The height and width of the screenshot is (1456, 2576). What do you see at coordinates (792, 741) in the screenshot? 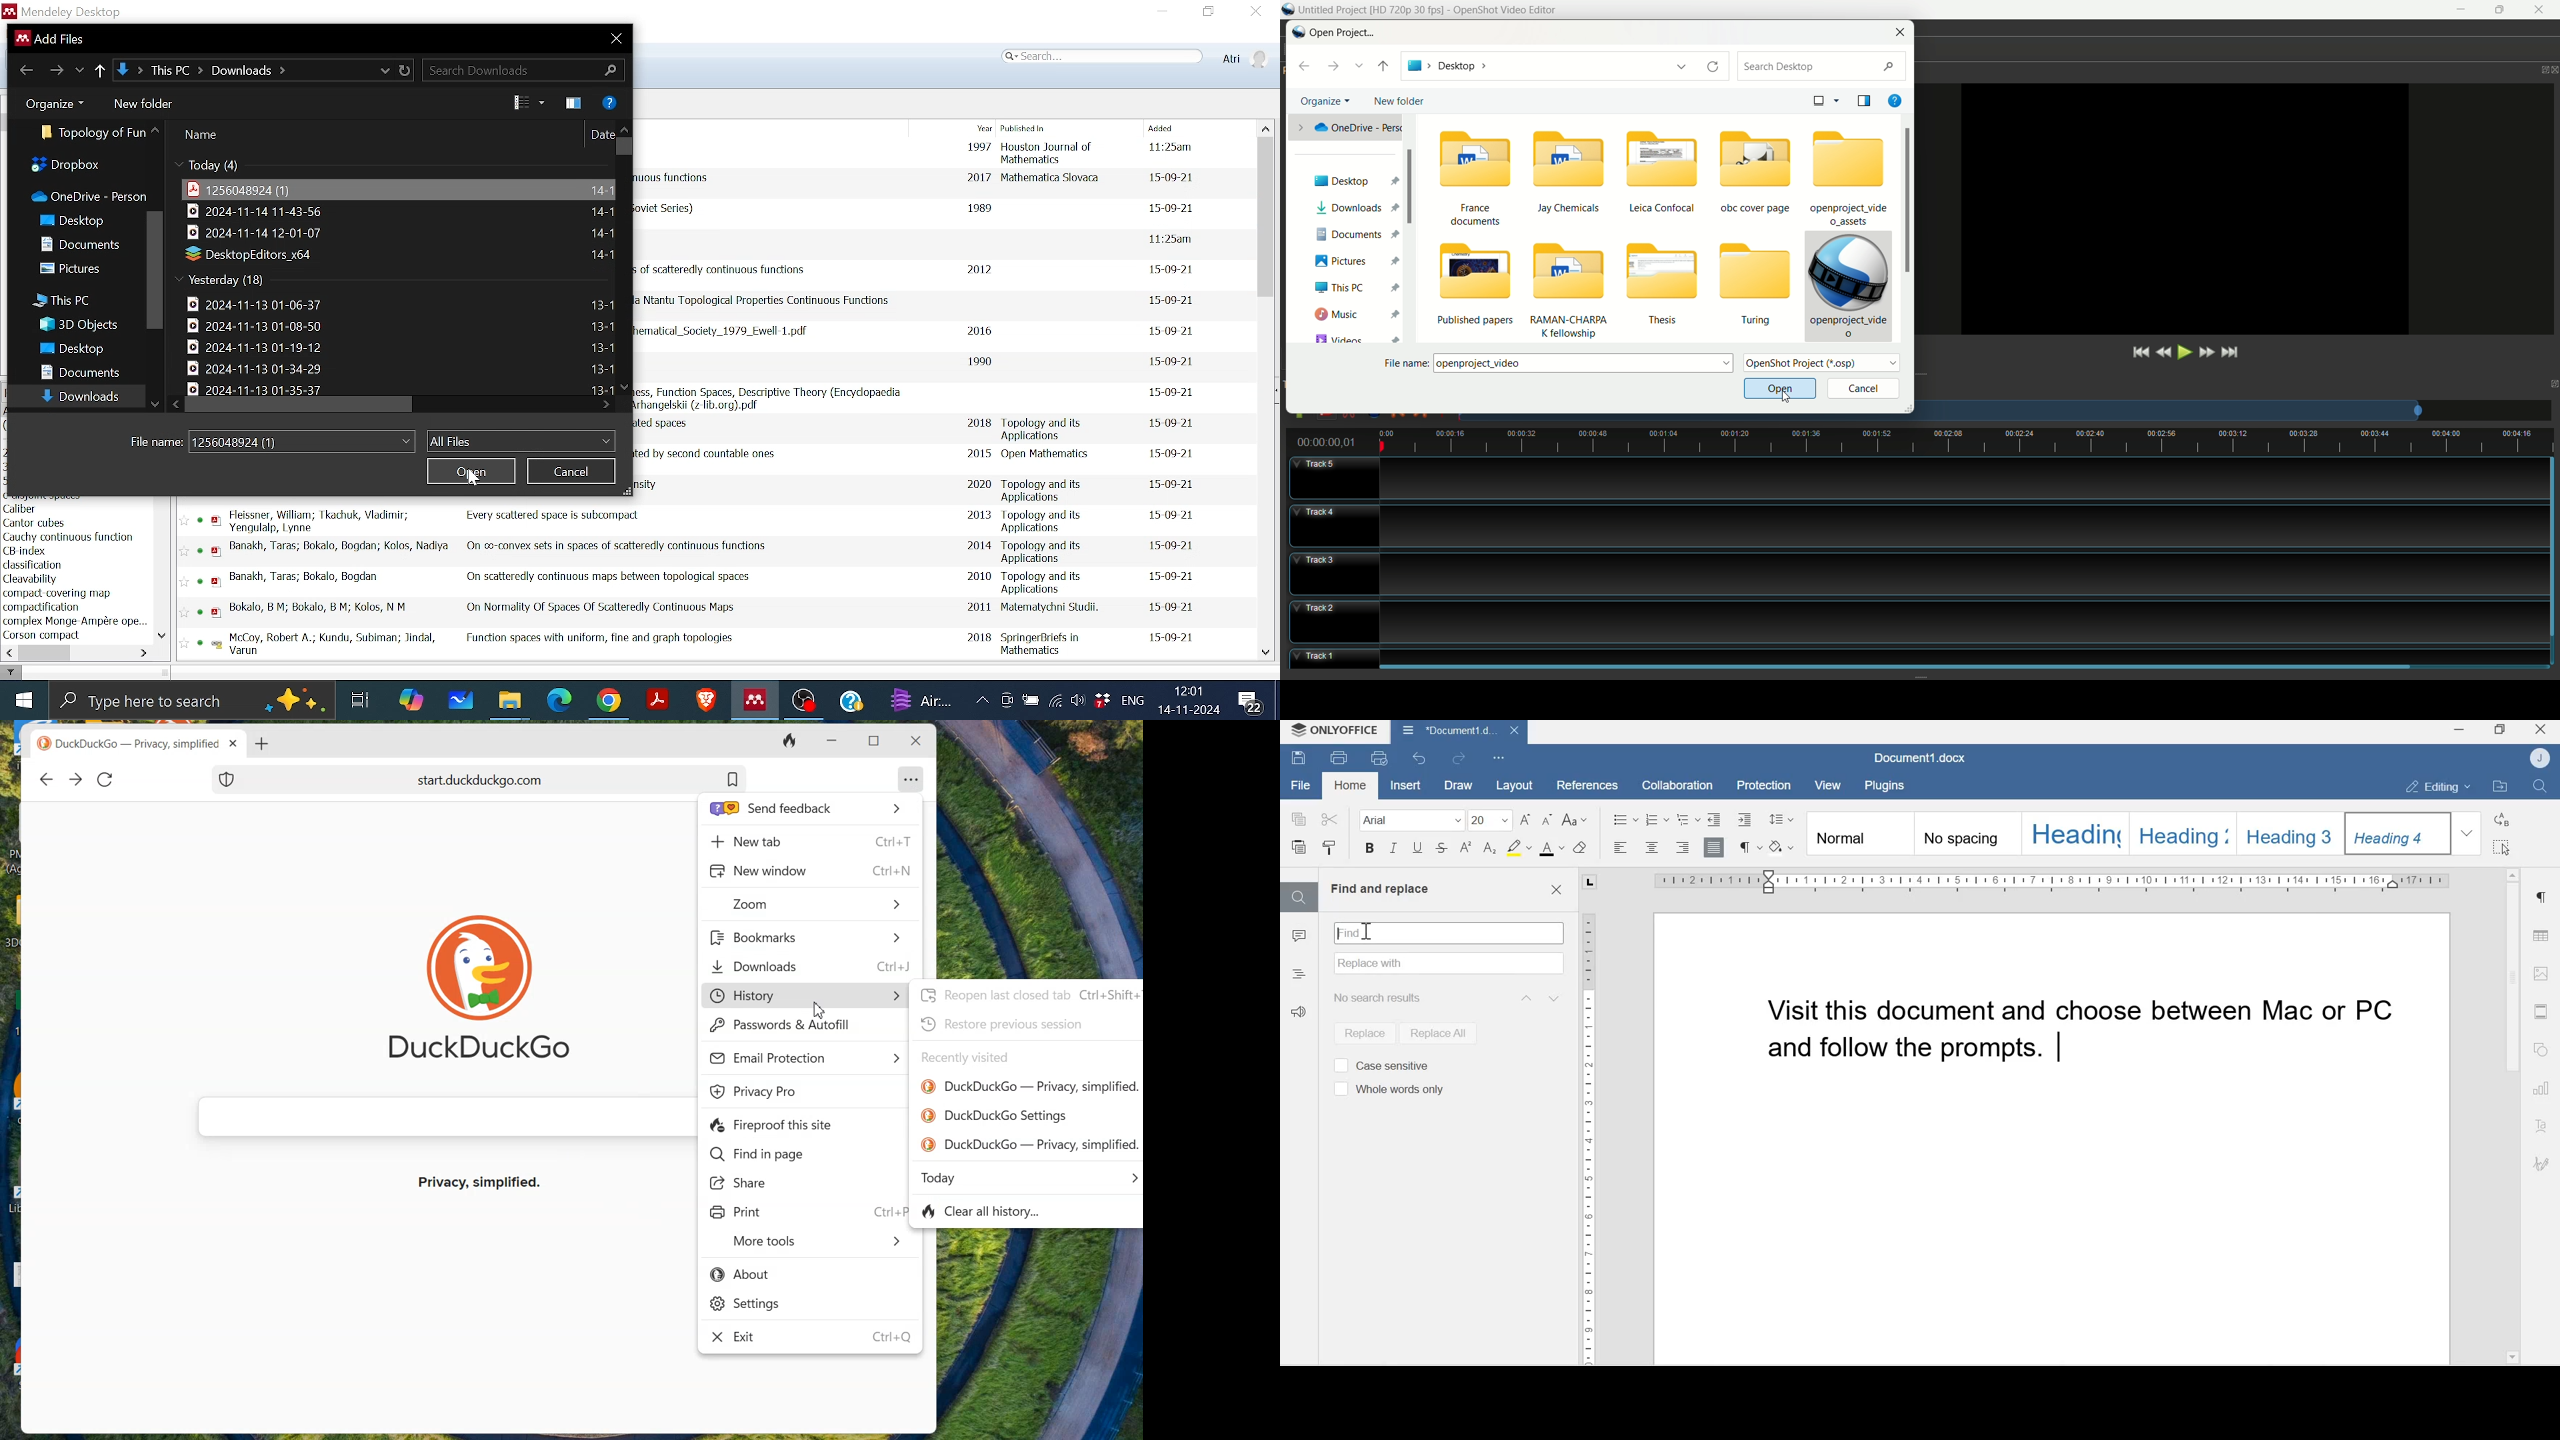
I see `Close Tabs and clear data` at bounding box center [792, 741].